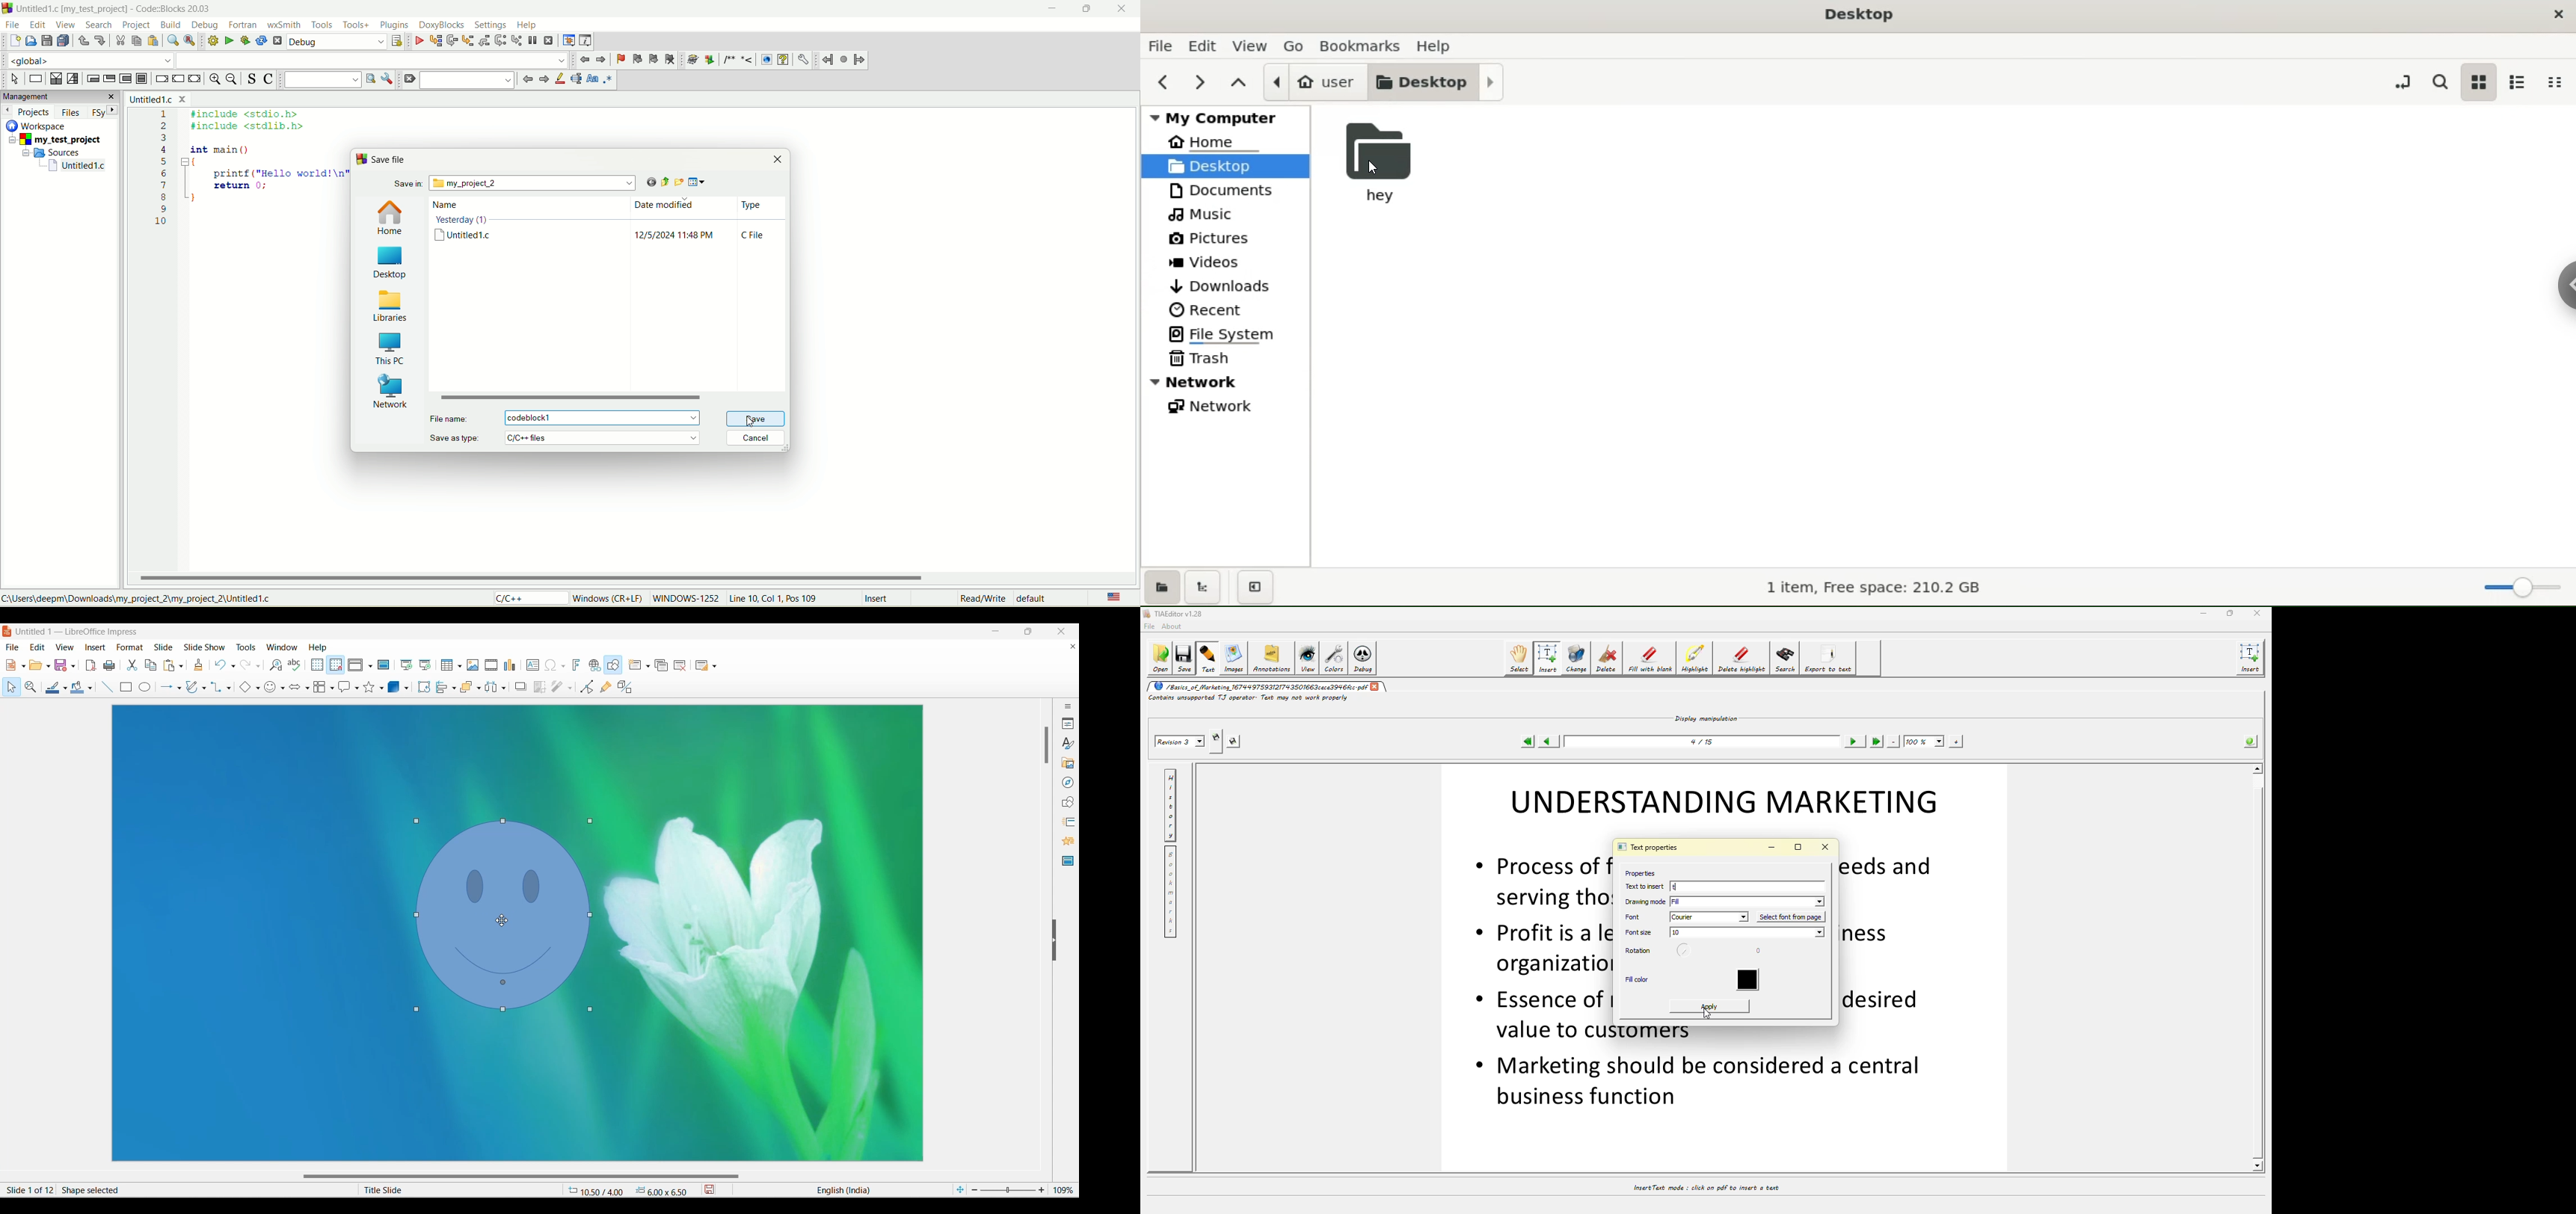  What do you see at coordinates (204, 646) in the screenshot?
I see `Slide show` at bounding box center [204, 646].